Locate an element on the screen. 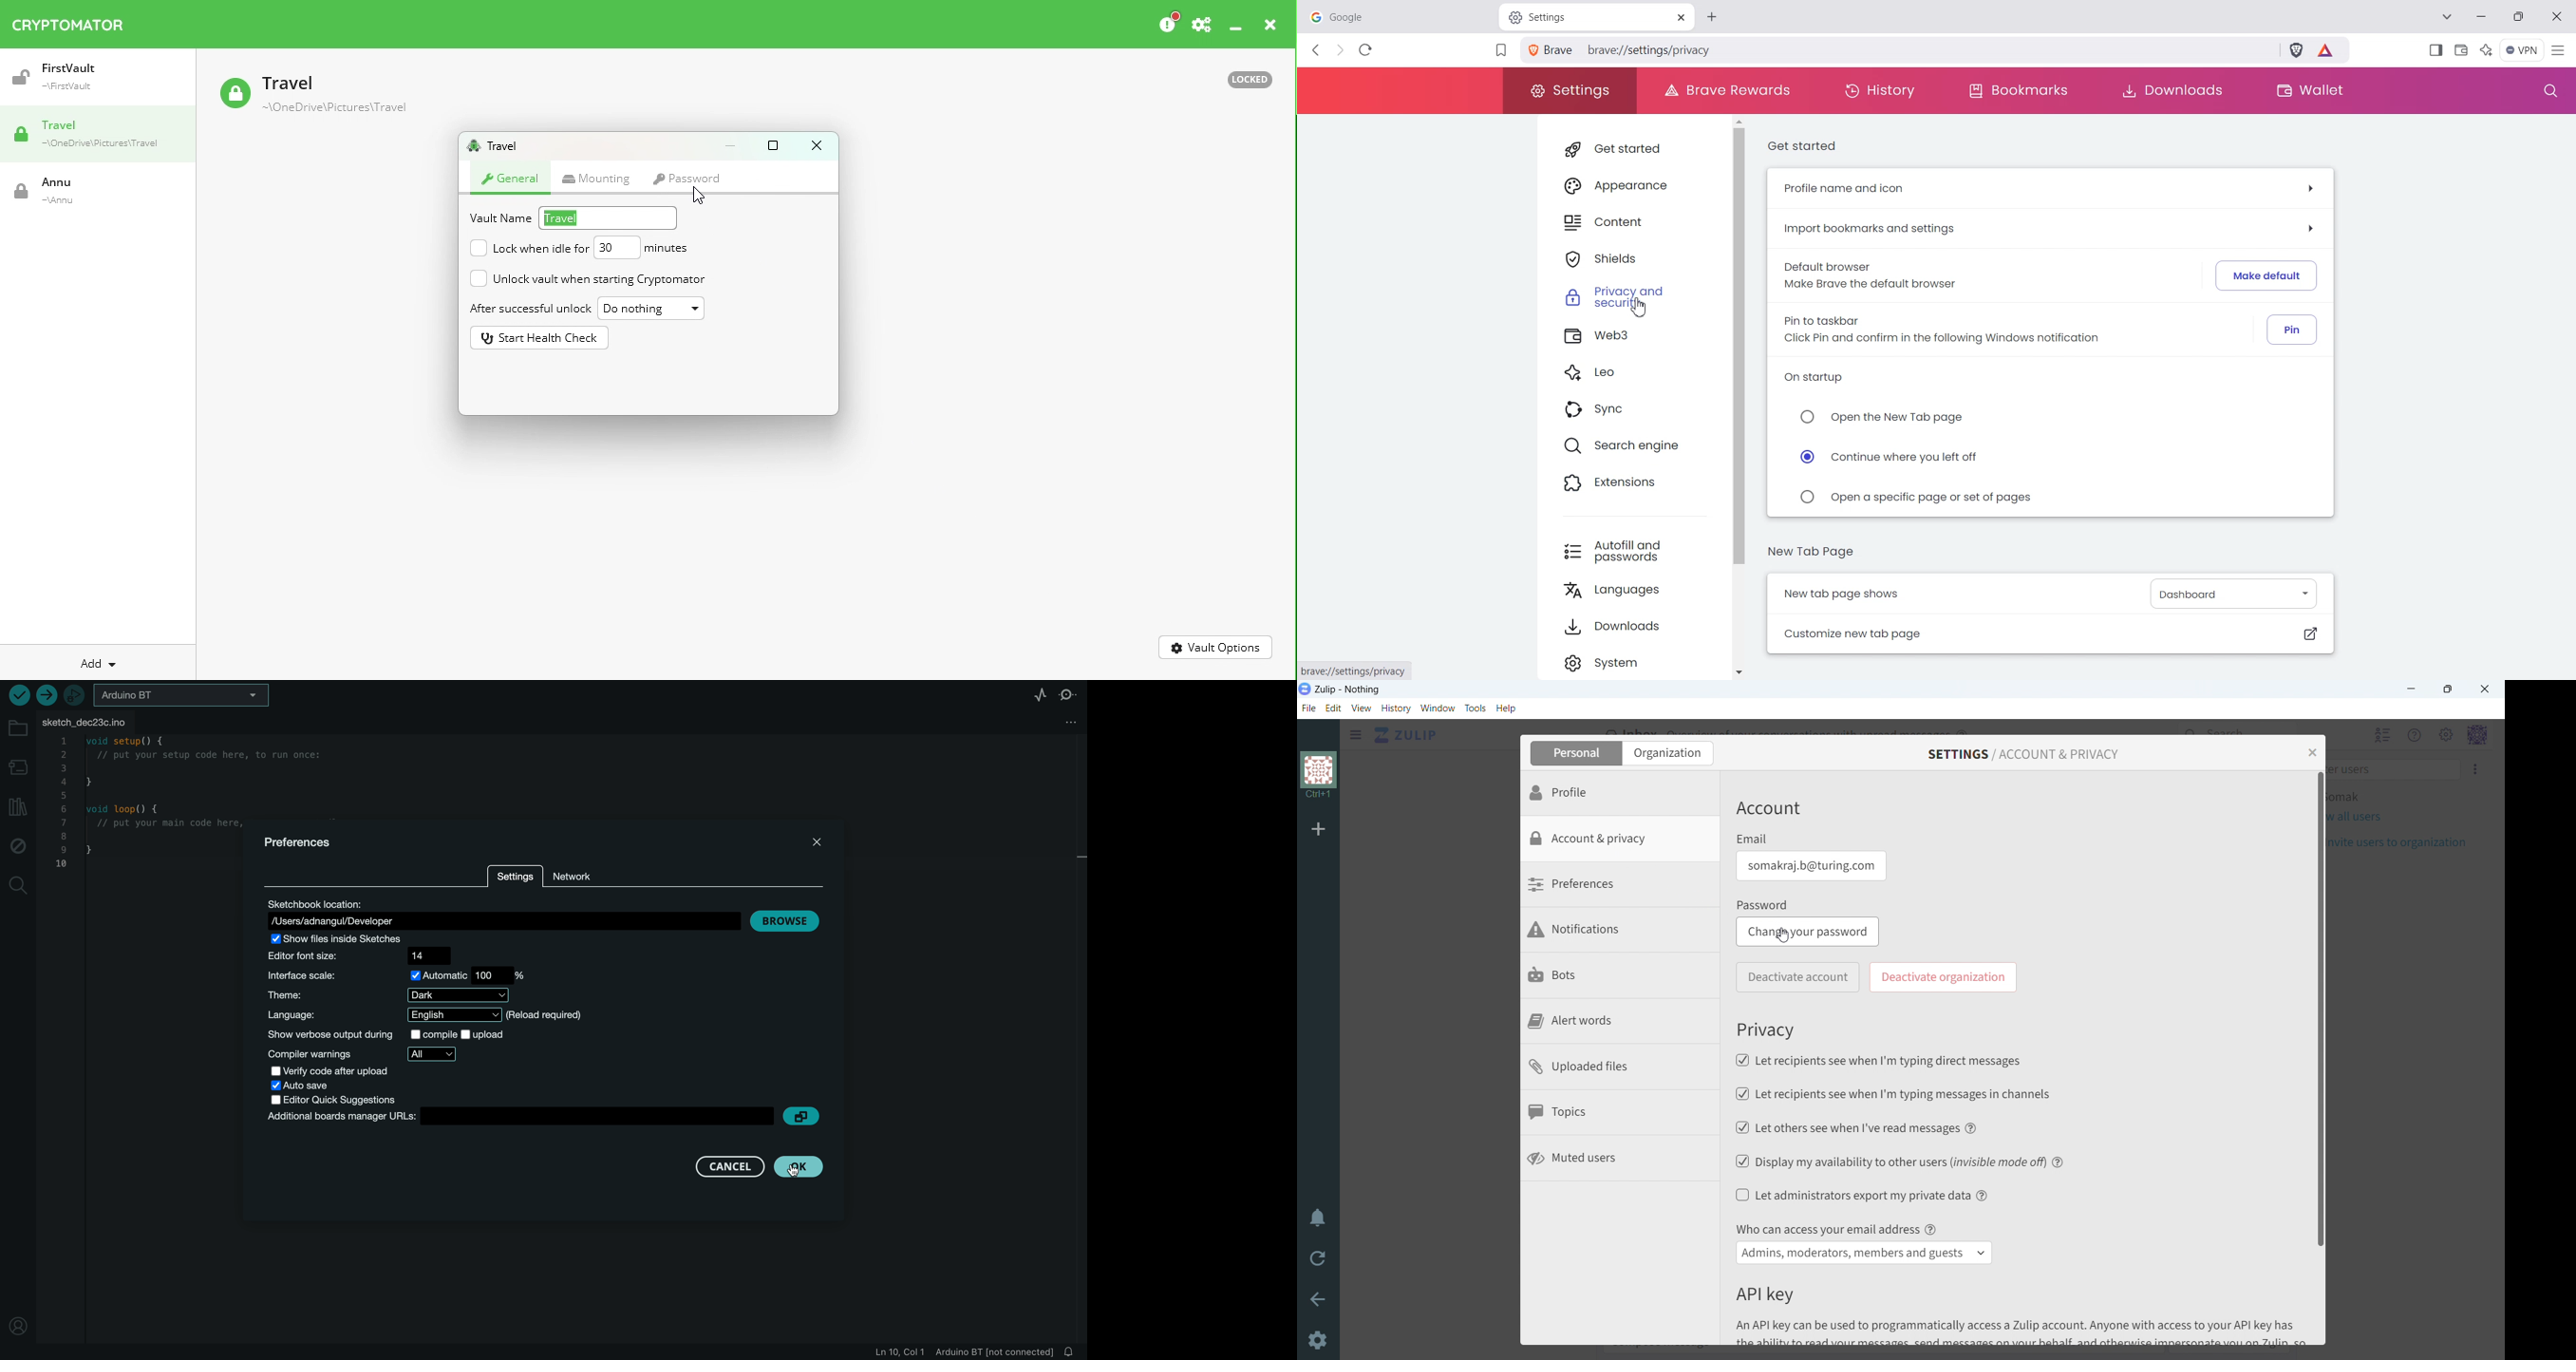 This screenshot has width=2576, height=1372. Password is located at coordinates (1764, 905).